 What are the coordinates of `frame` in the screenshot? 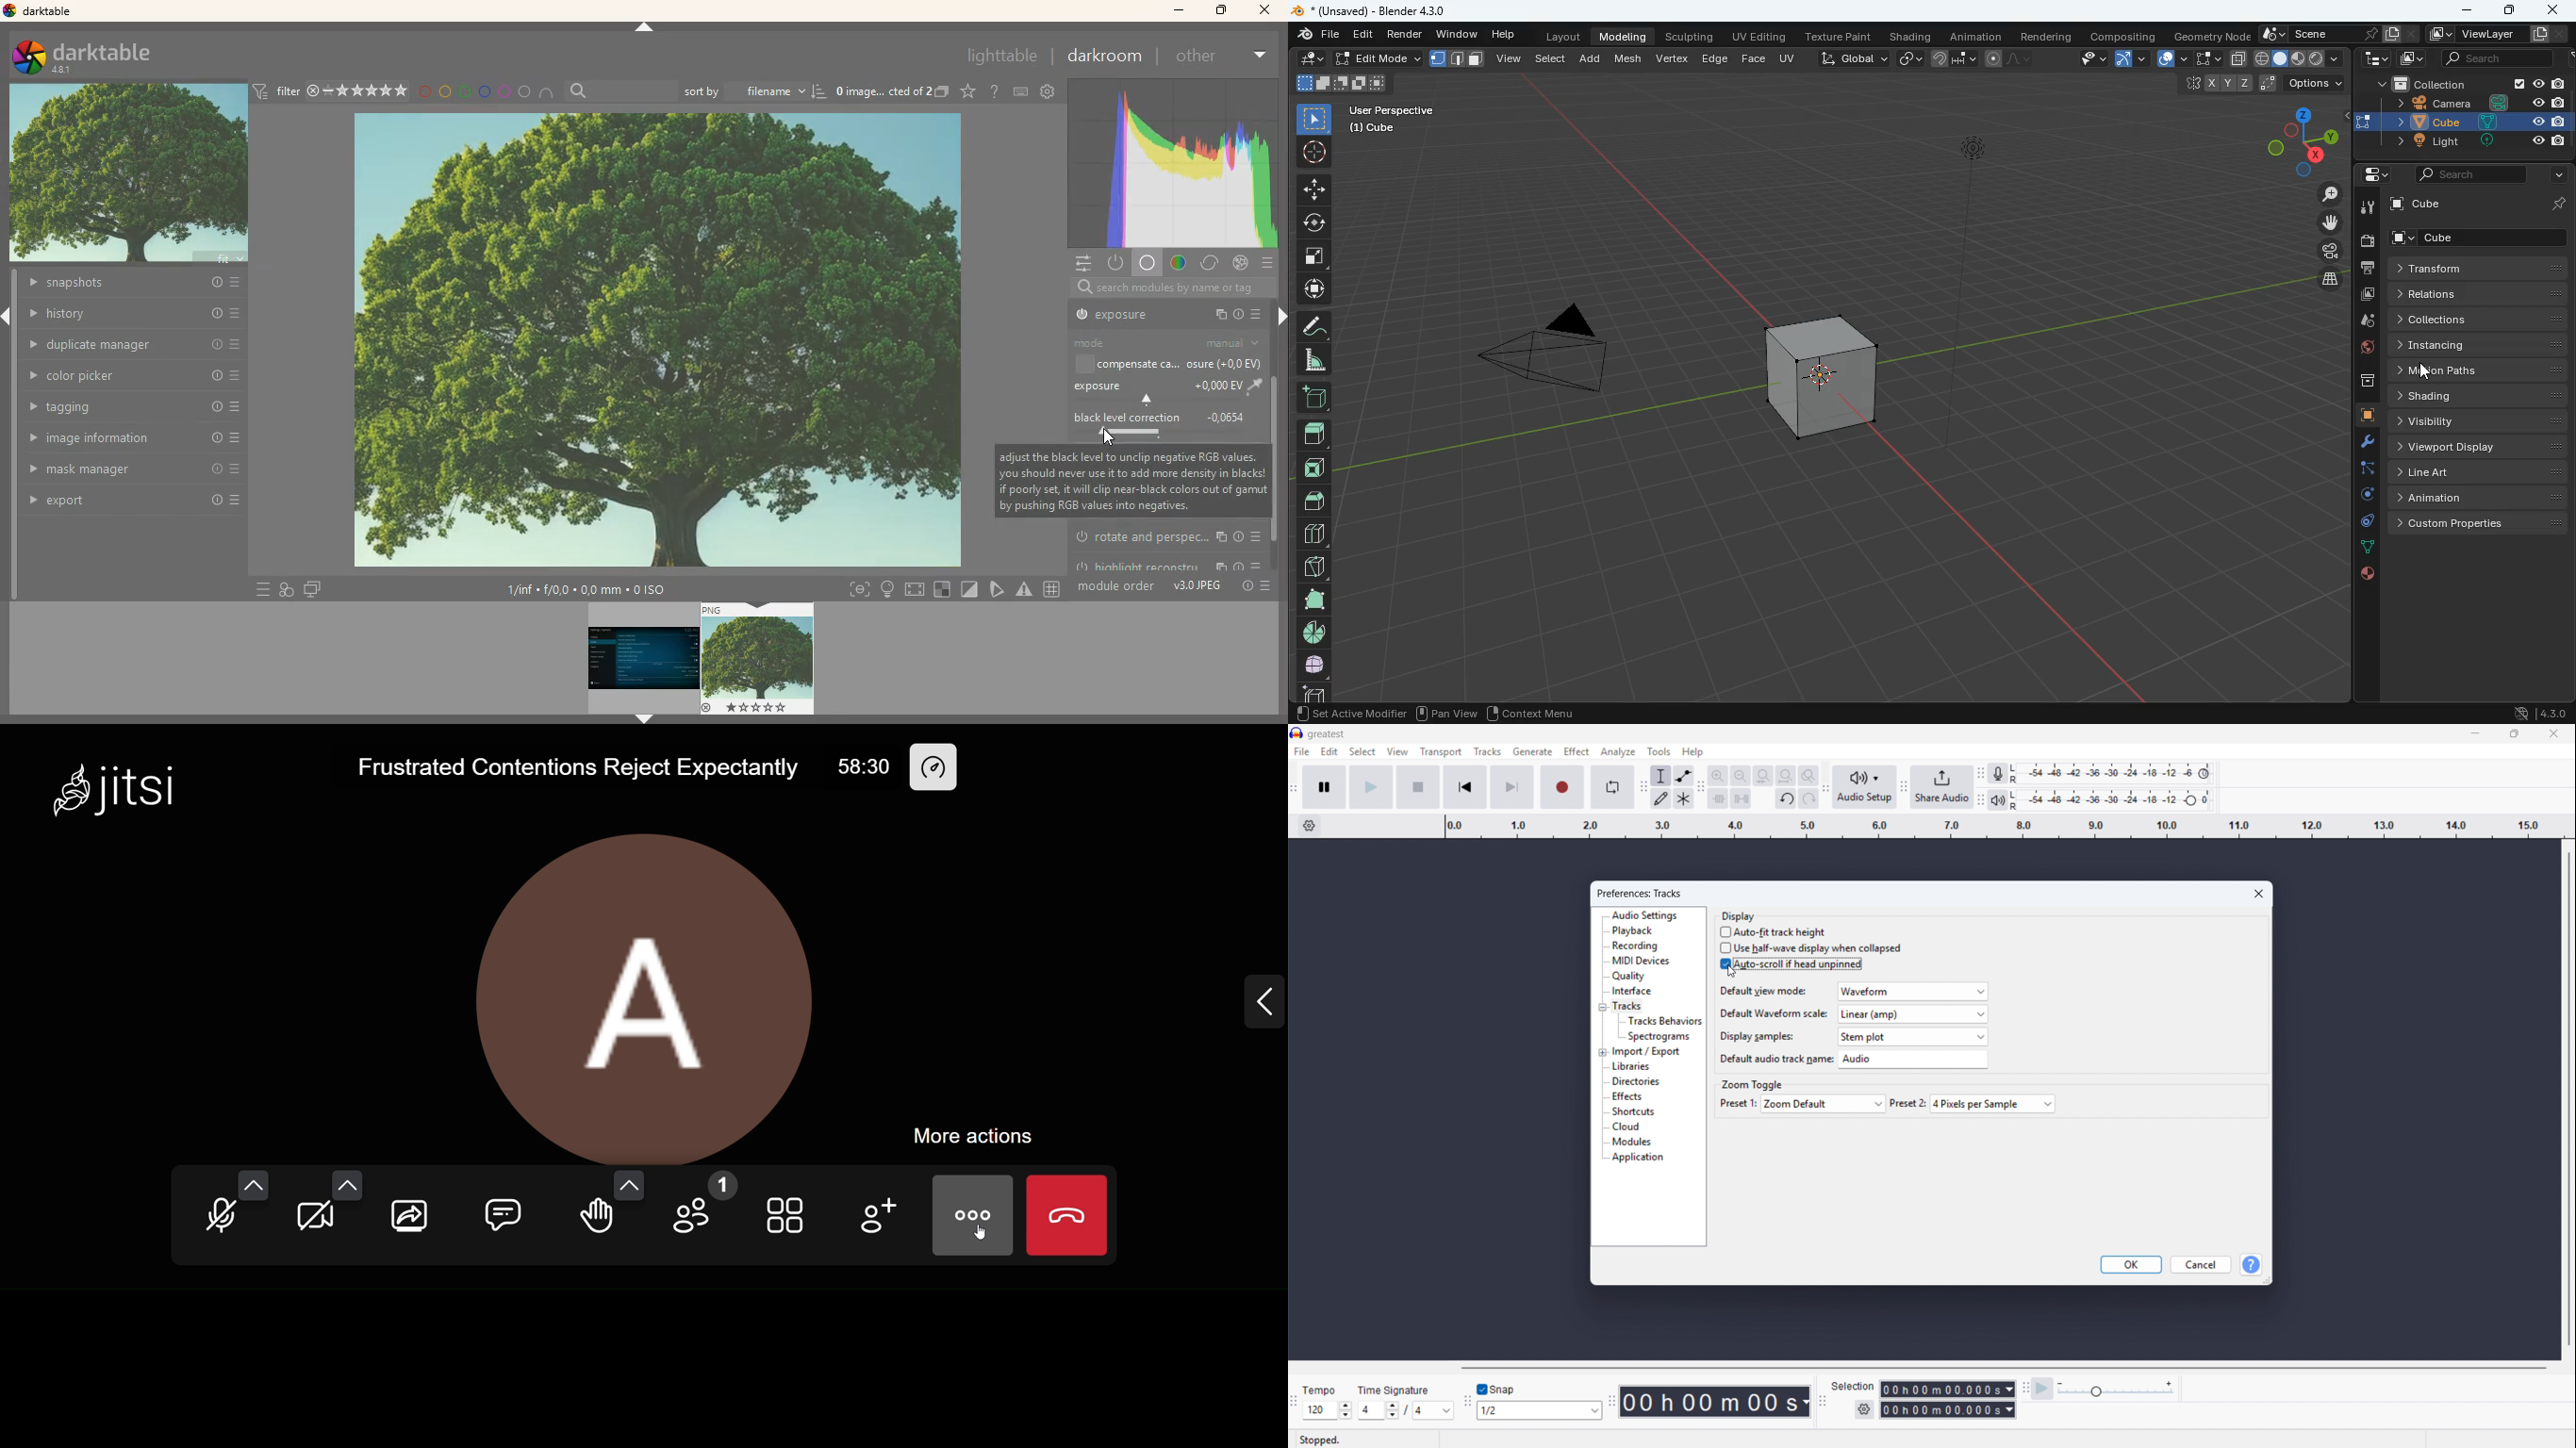 It's located at (856, 588).